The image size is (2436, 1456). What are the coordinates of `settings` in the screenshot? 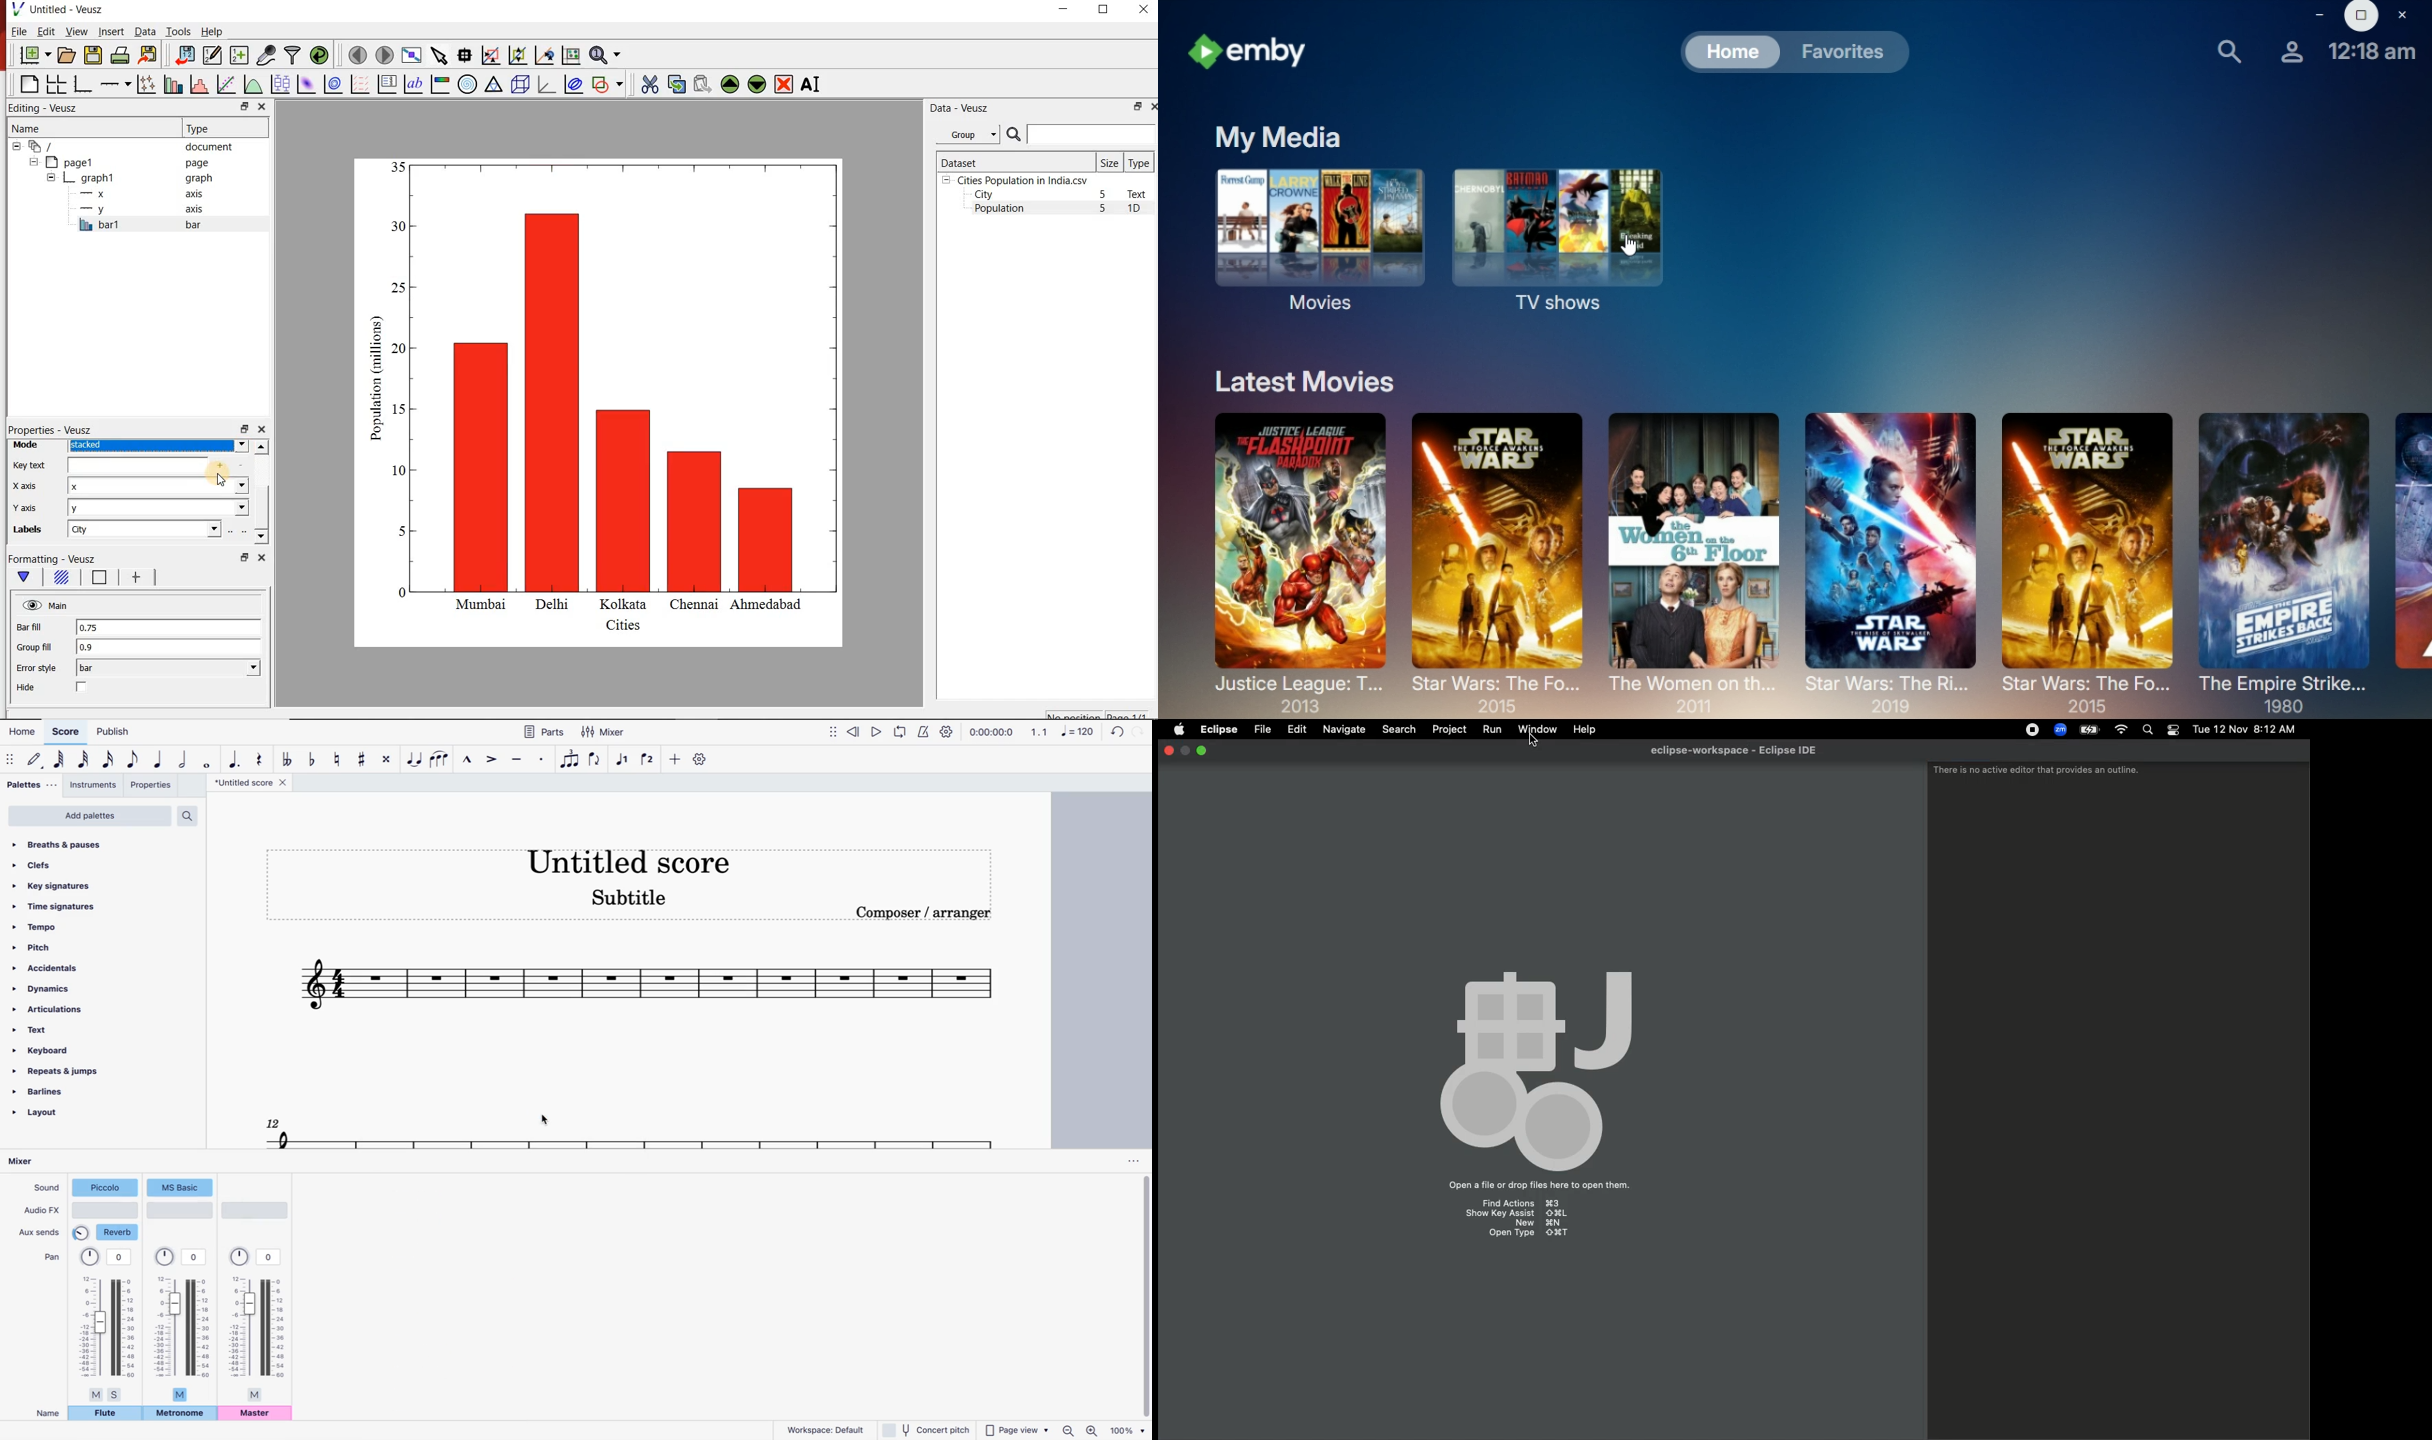 It's located at (947, 732).